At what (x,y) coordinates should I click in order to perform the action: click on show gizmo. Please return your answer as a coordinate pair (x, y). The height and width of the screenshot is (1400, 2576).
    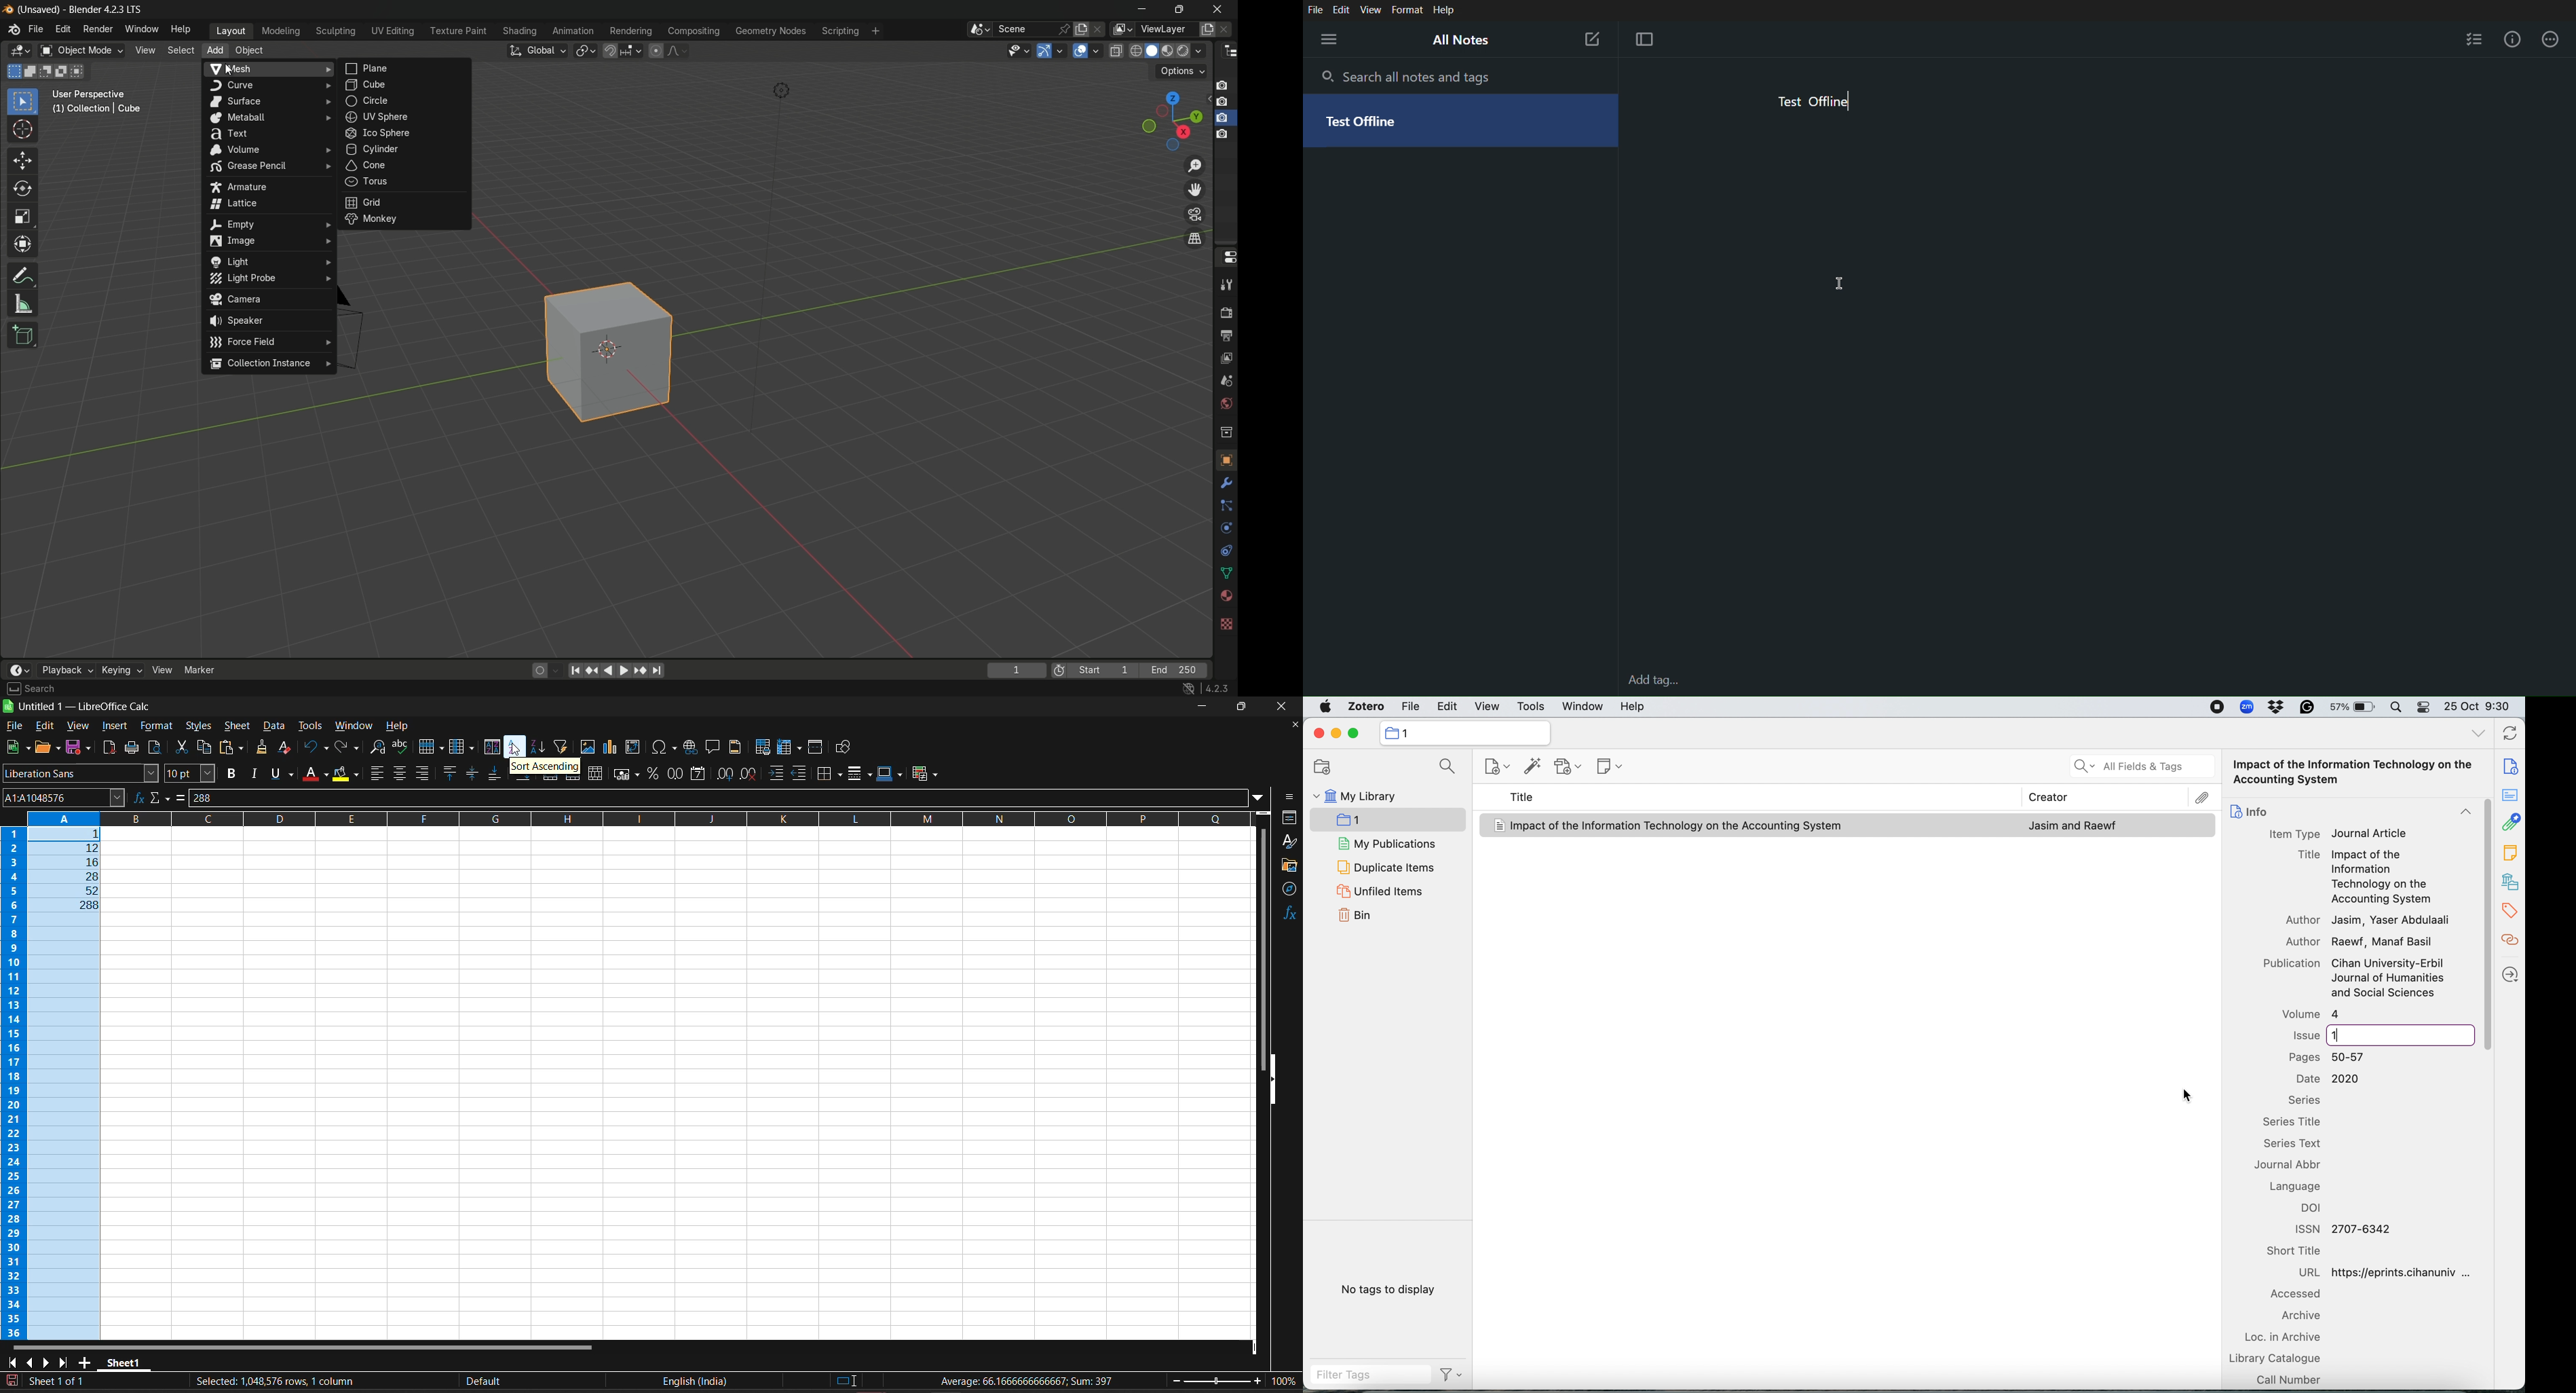
    Looking at the image, I should click on (1044, 51).